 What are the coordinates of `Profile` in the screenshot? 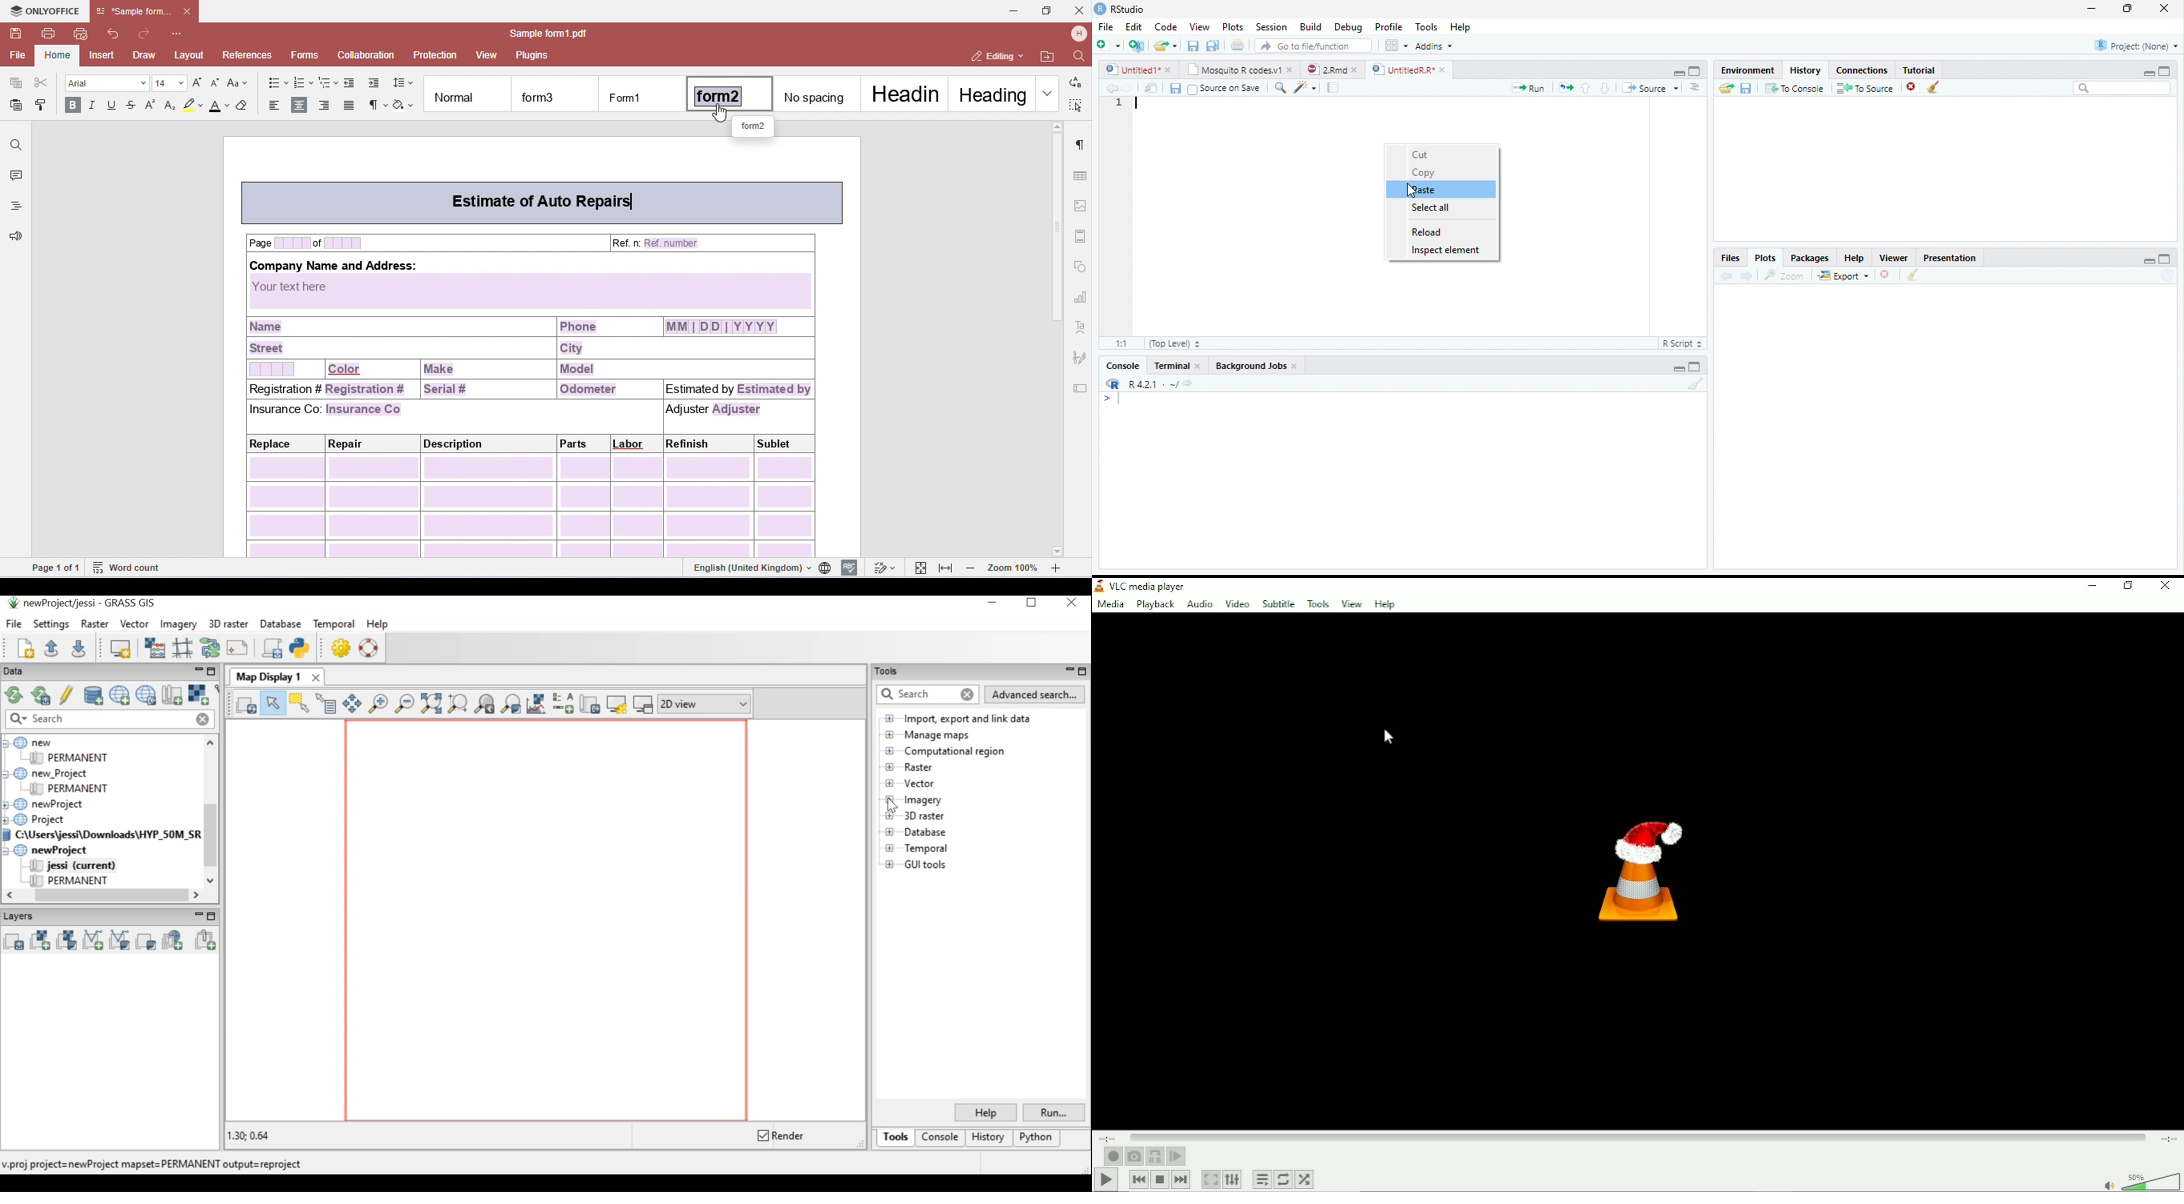 It's located at (1389, 27).